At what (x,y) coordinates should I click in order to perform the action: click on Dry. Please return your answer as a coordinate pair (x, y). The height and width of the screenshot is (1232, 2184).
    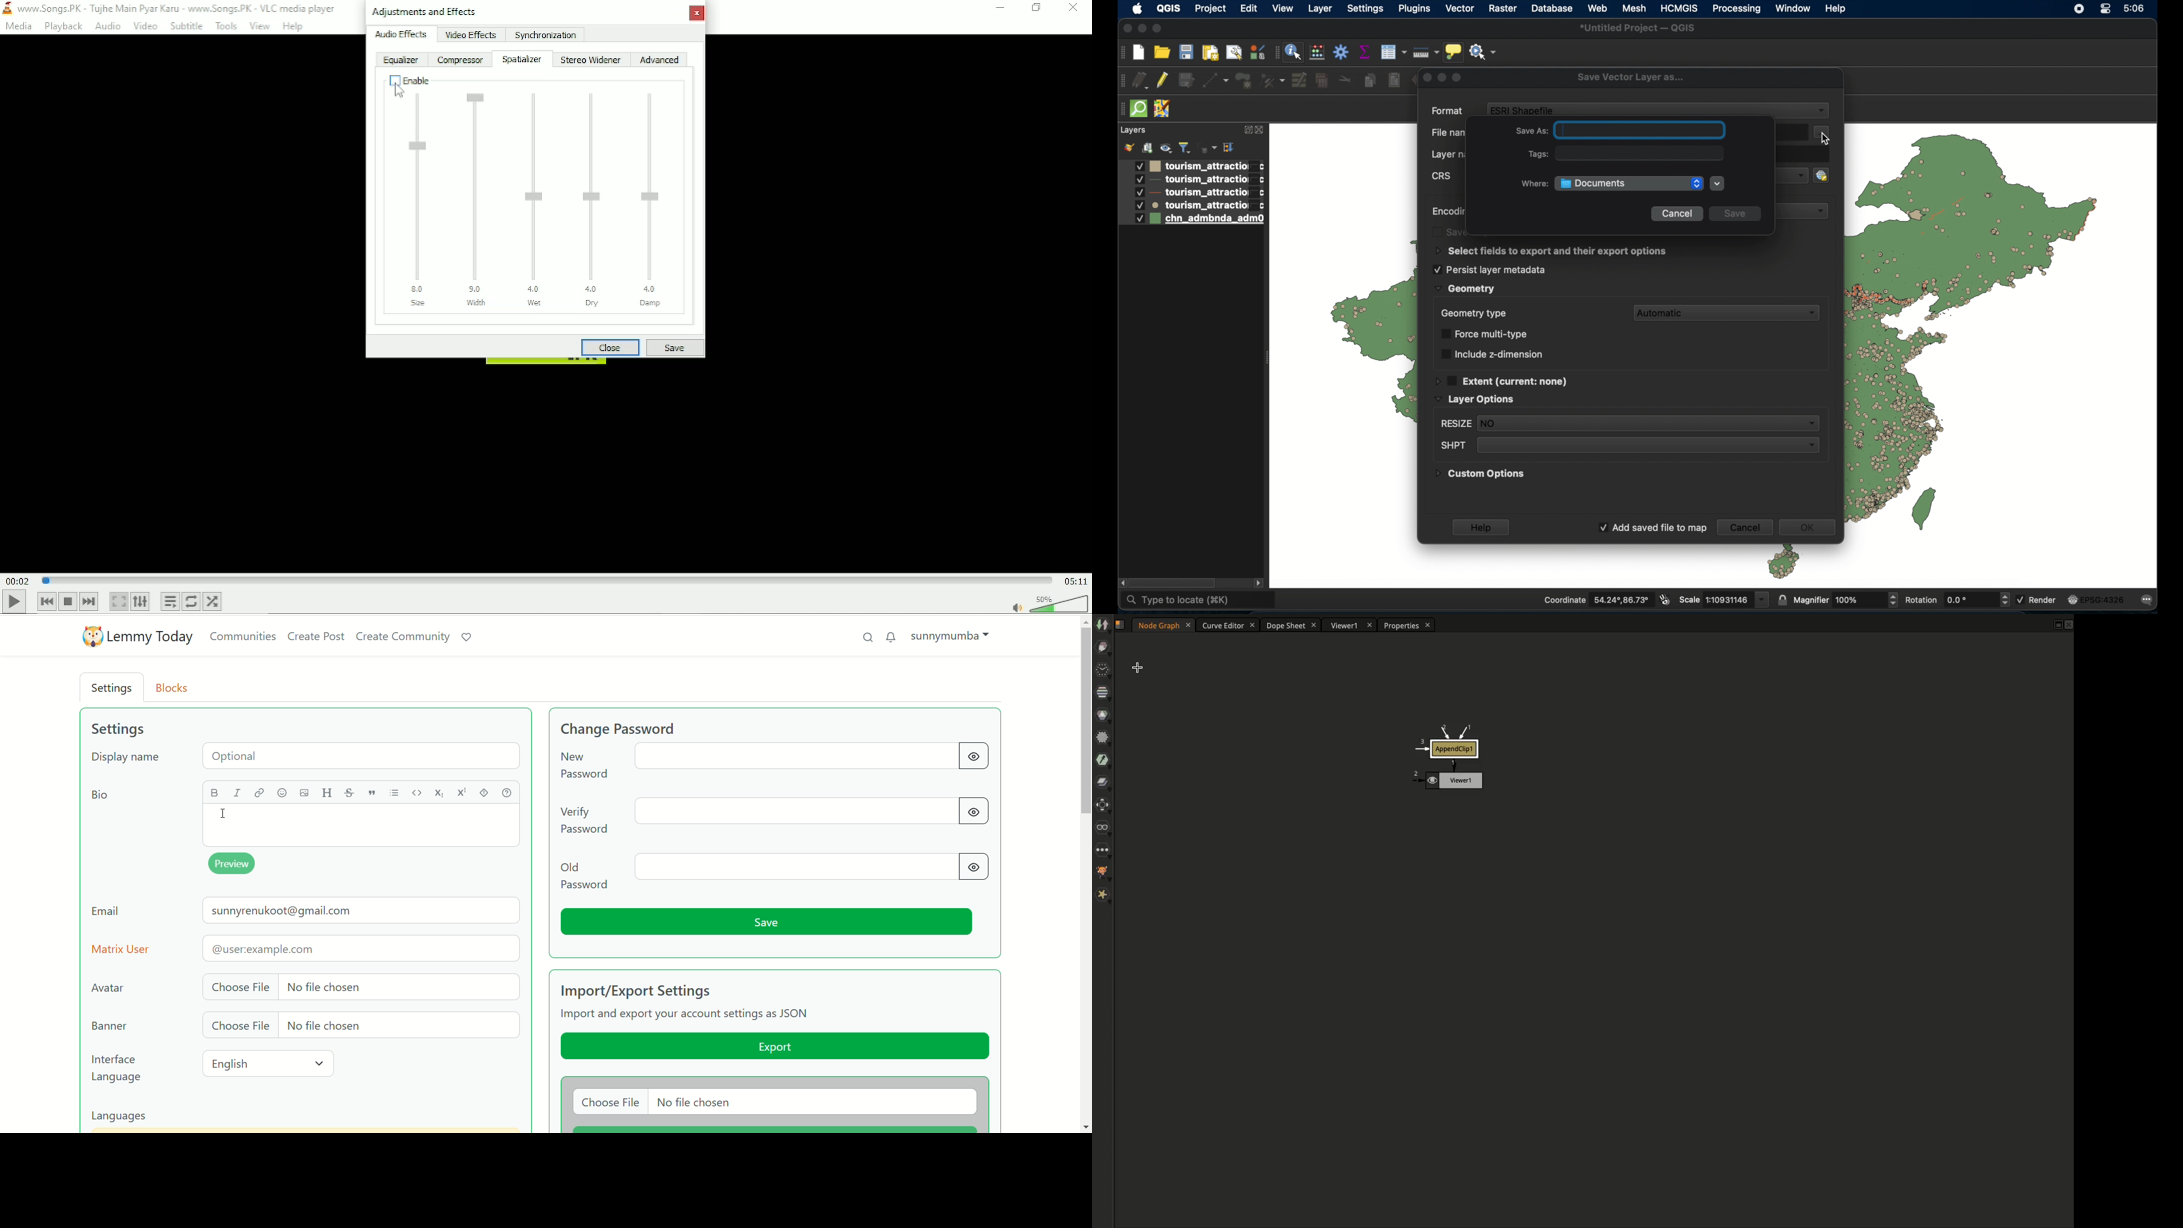
    Looking at the image, I should click on (592, 199).